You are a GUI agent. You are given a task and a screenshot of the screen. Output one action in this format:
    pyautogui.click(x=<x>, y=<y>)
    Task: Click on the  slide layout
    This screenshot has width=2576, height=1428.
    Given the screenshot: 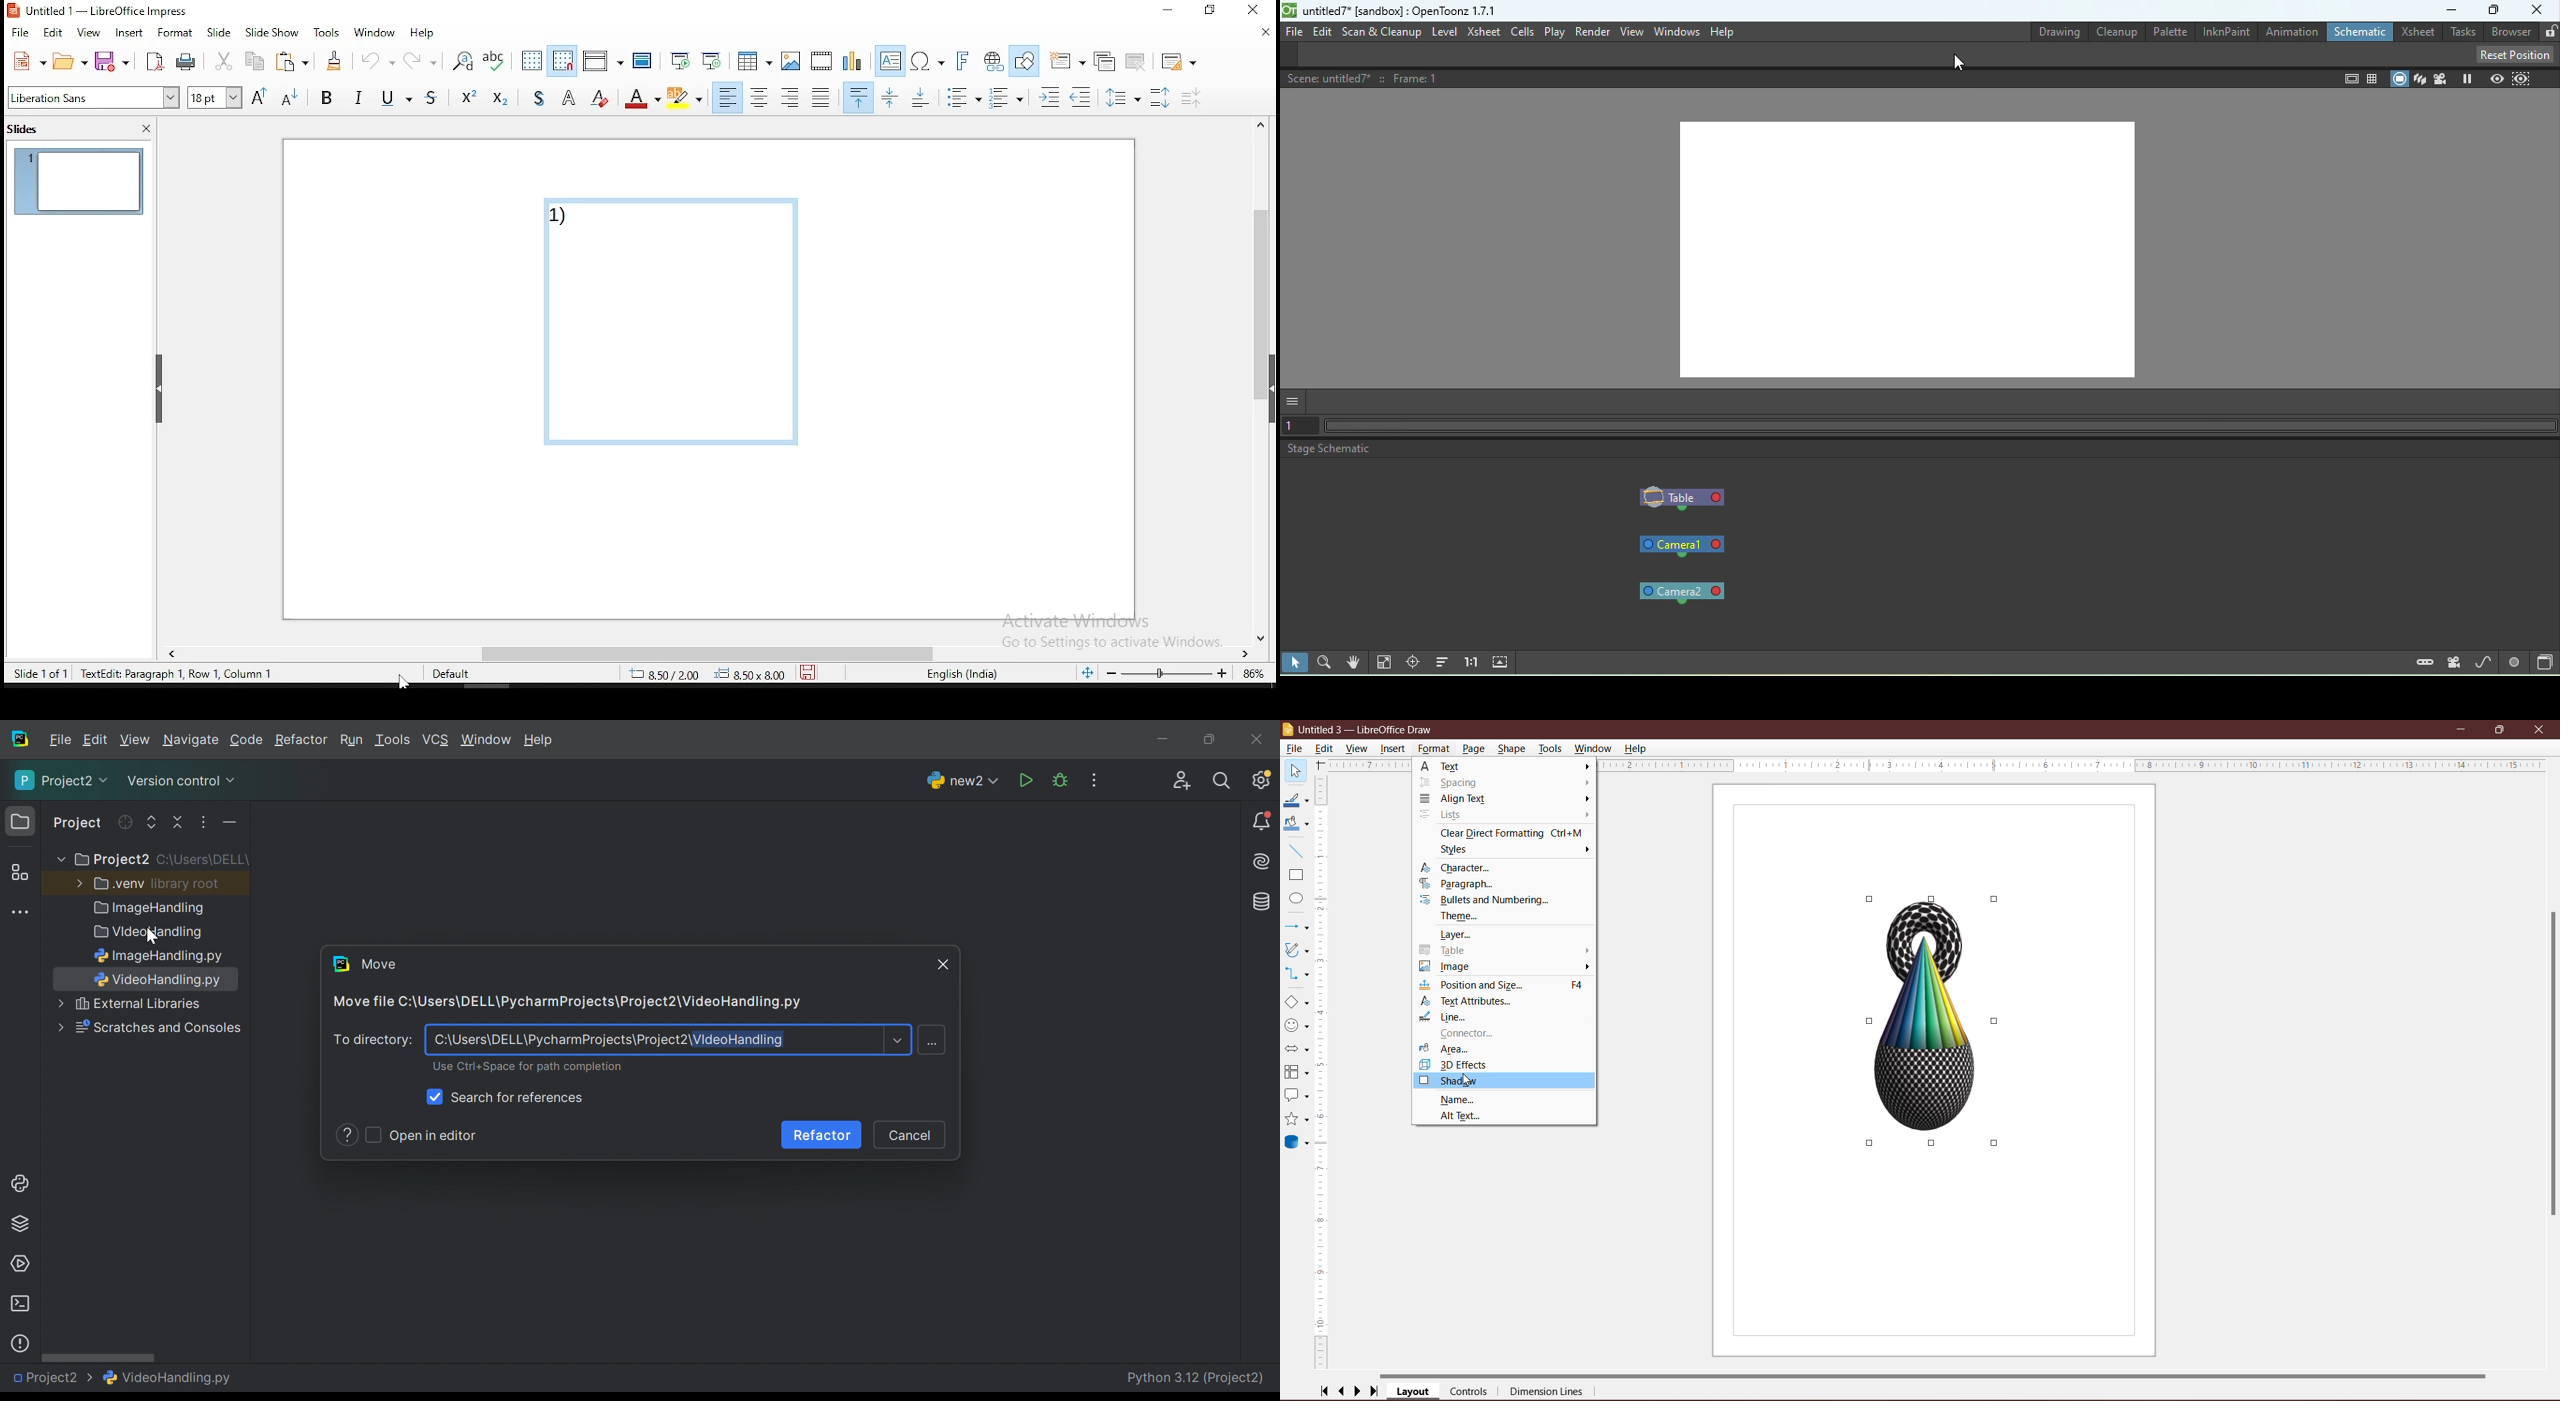 What is the action you would take?
    pyautogui.click(x=1180, y=60)
    